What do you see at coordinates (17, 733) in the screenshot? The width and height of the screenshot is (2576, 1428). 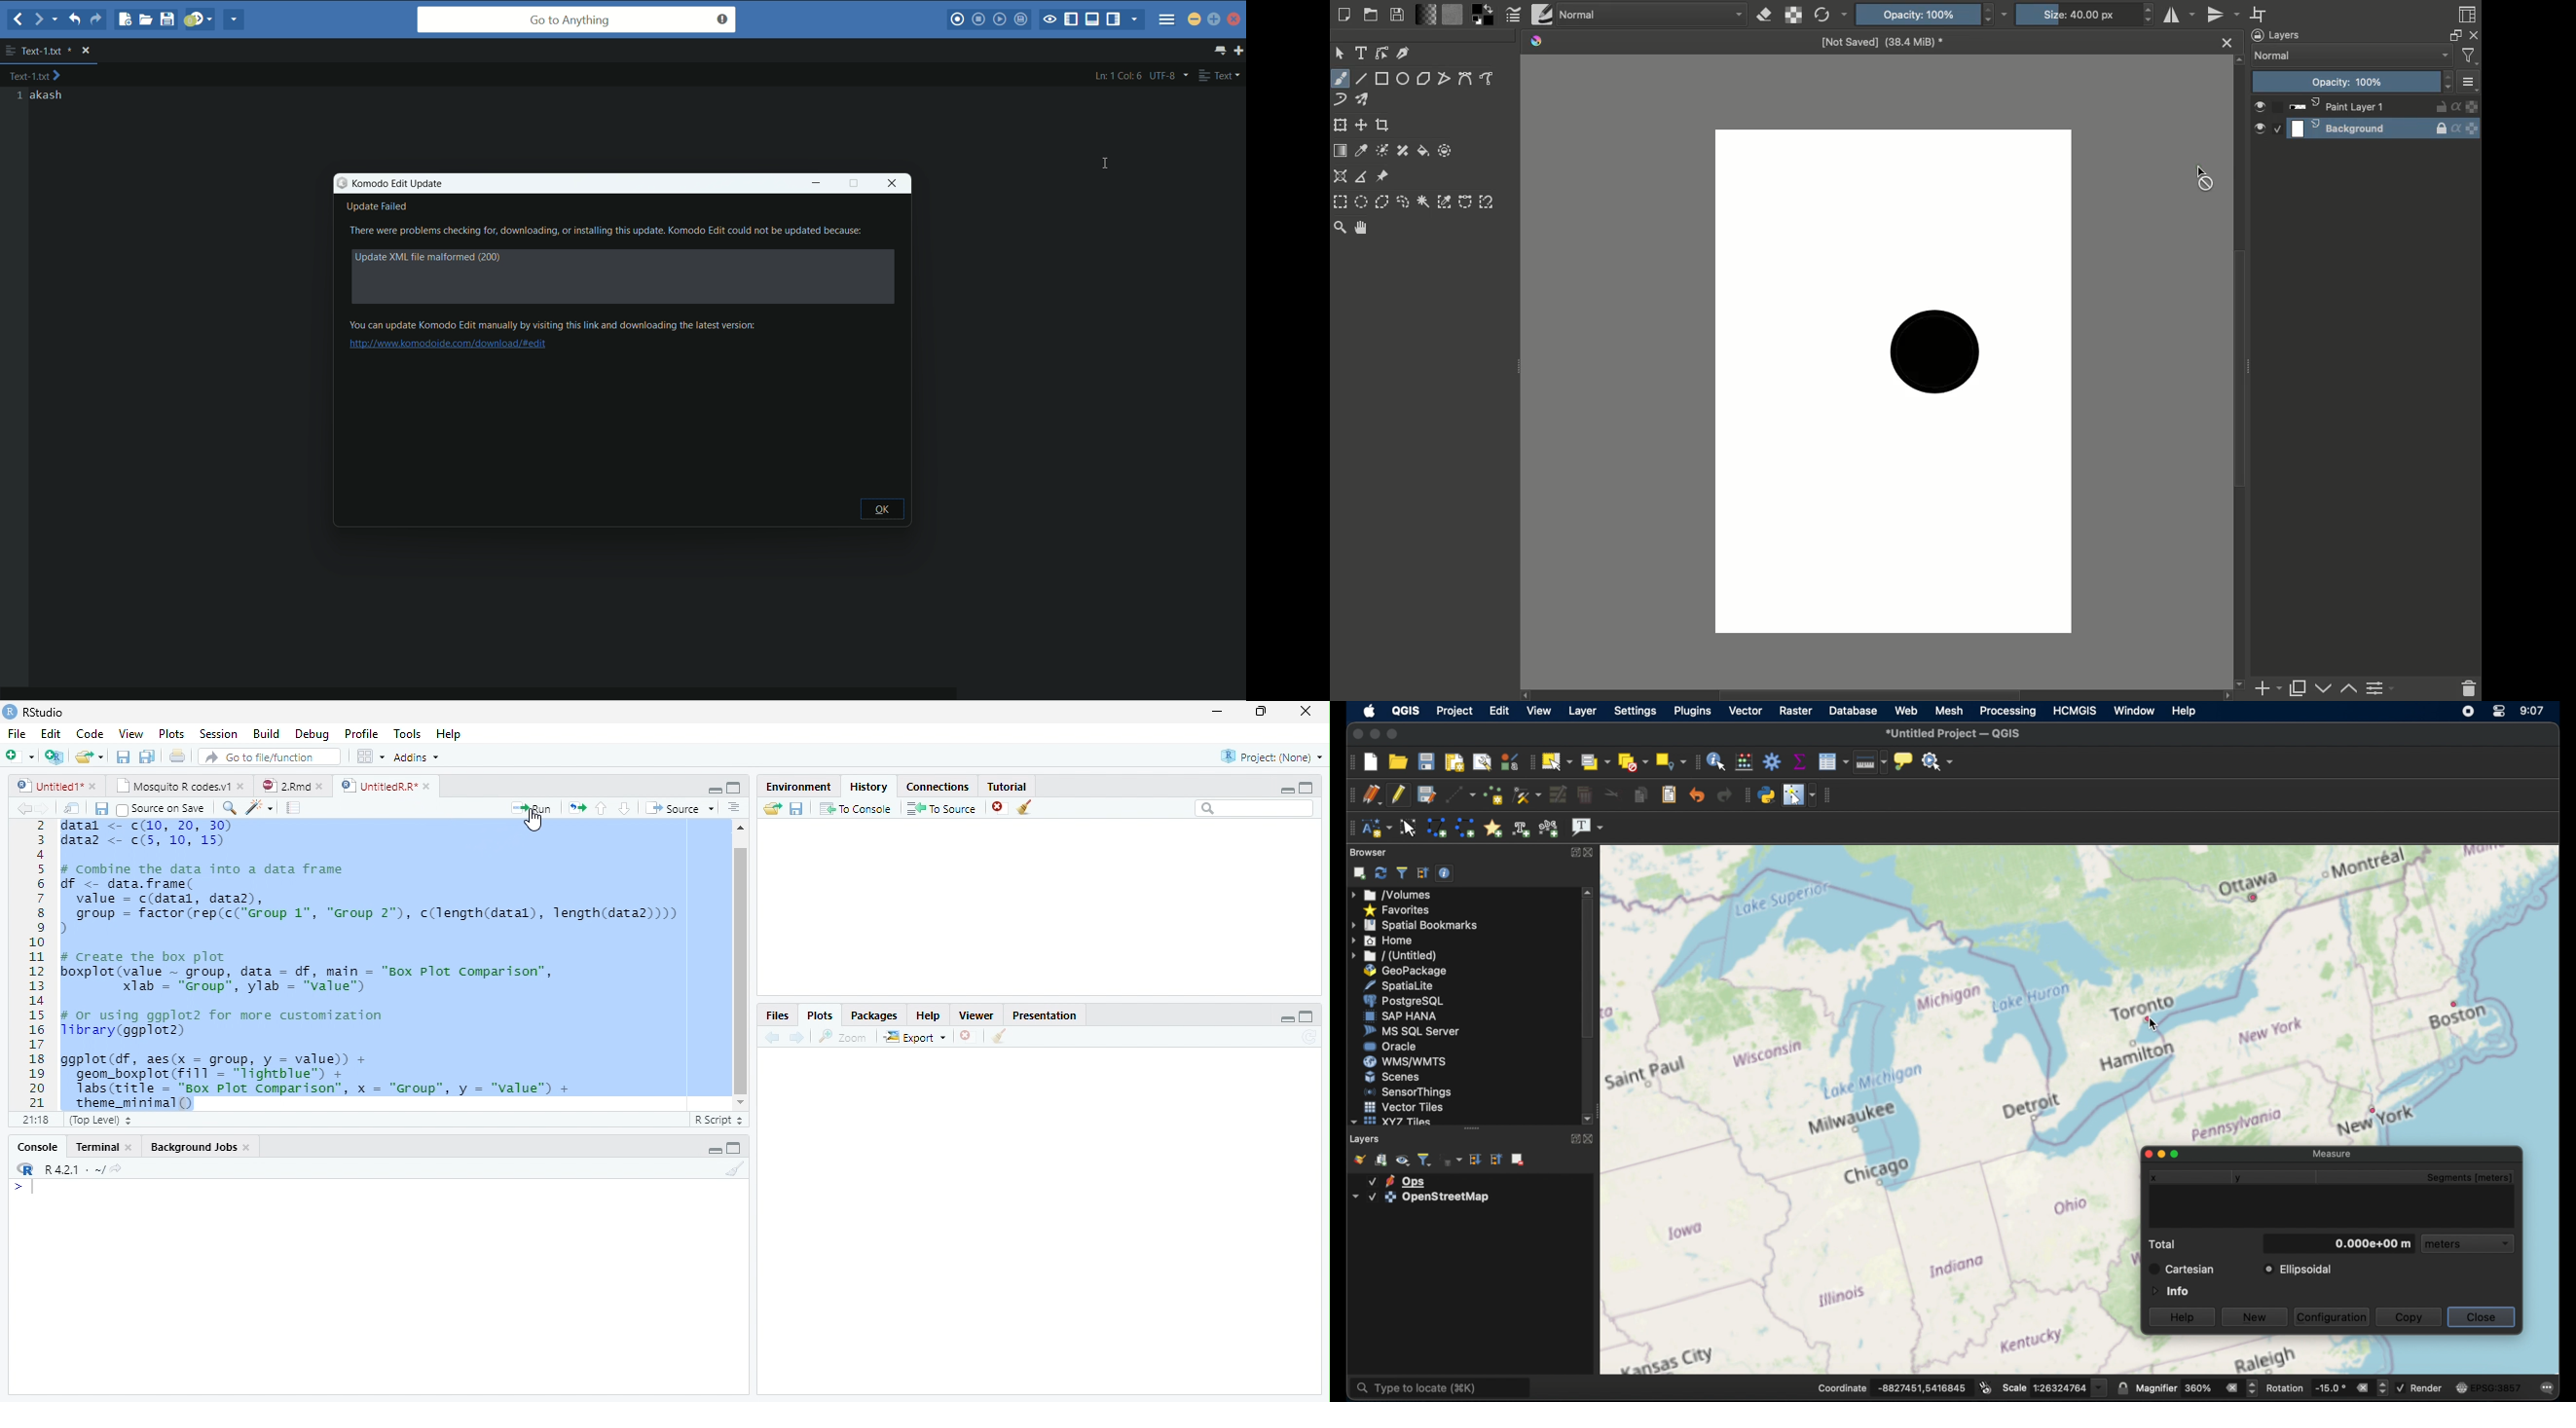 I see `File` at bounding box center [17, 733].